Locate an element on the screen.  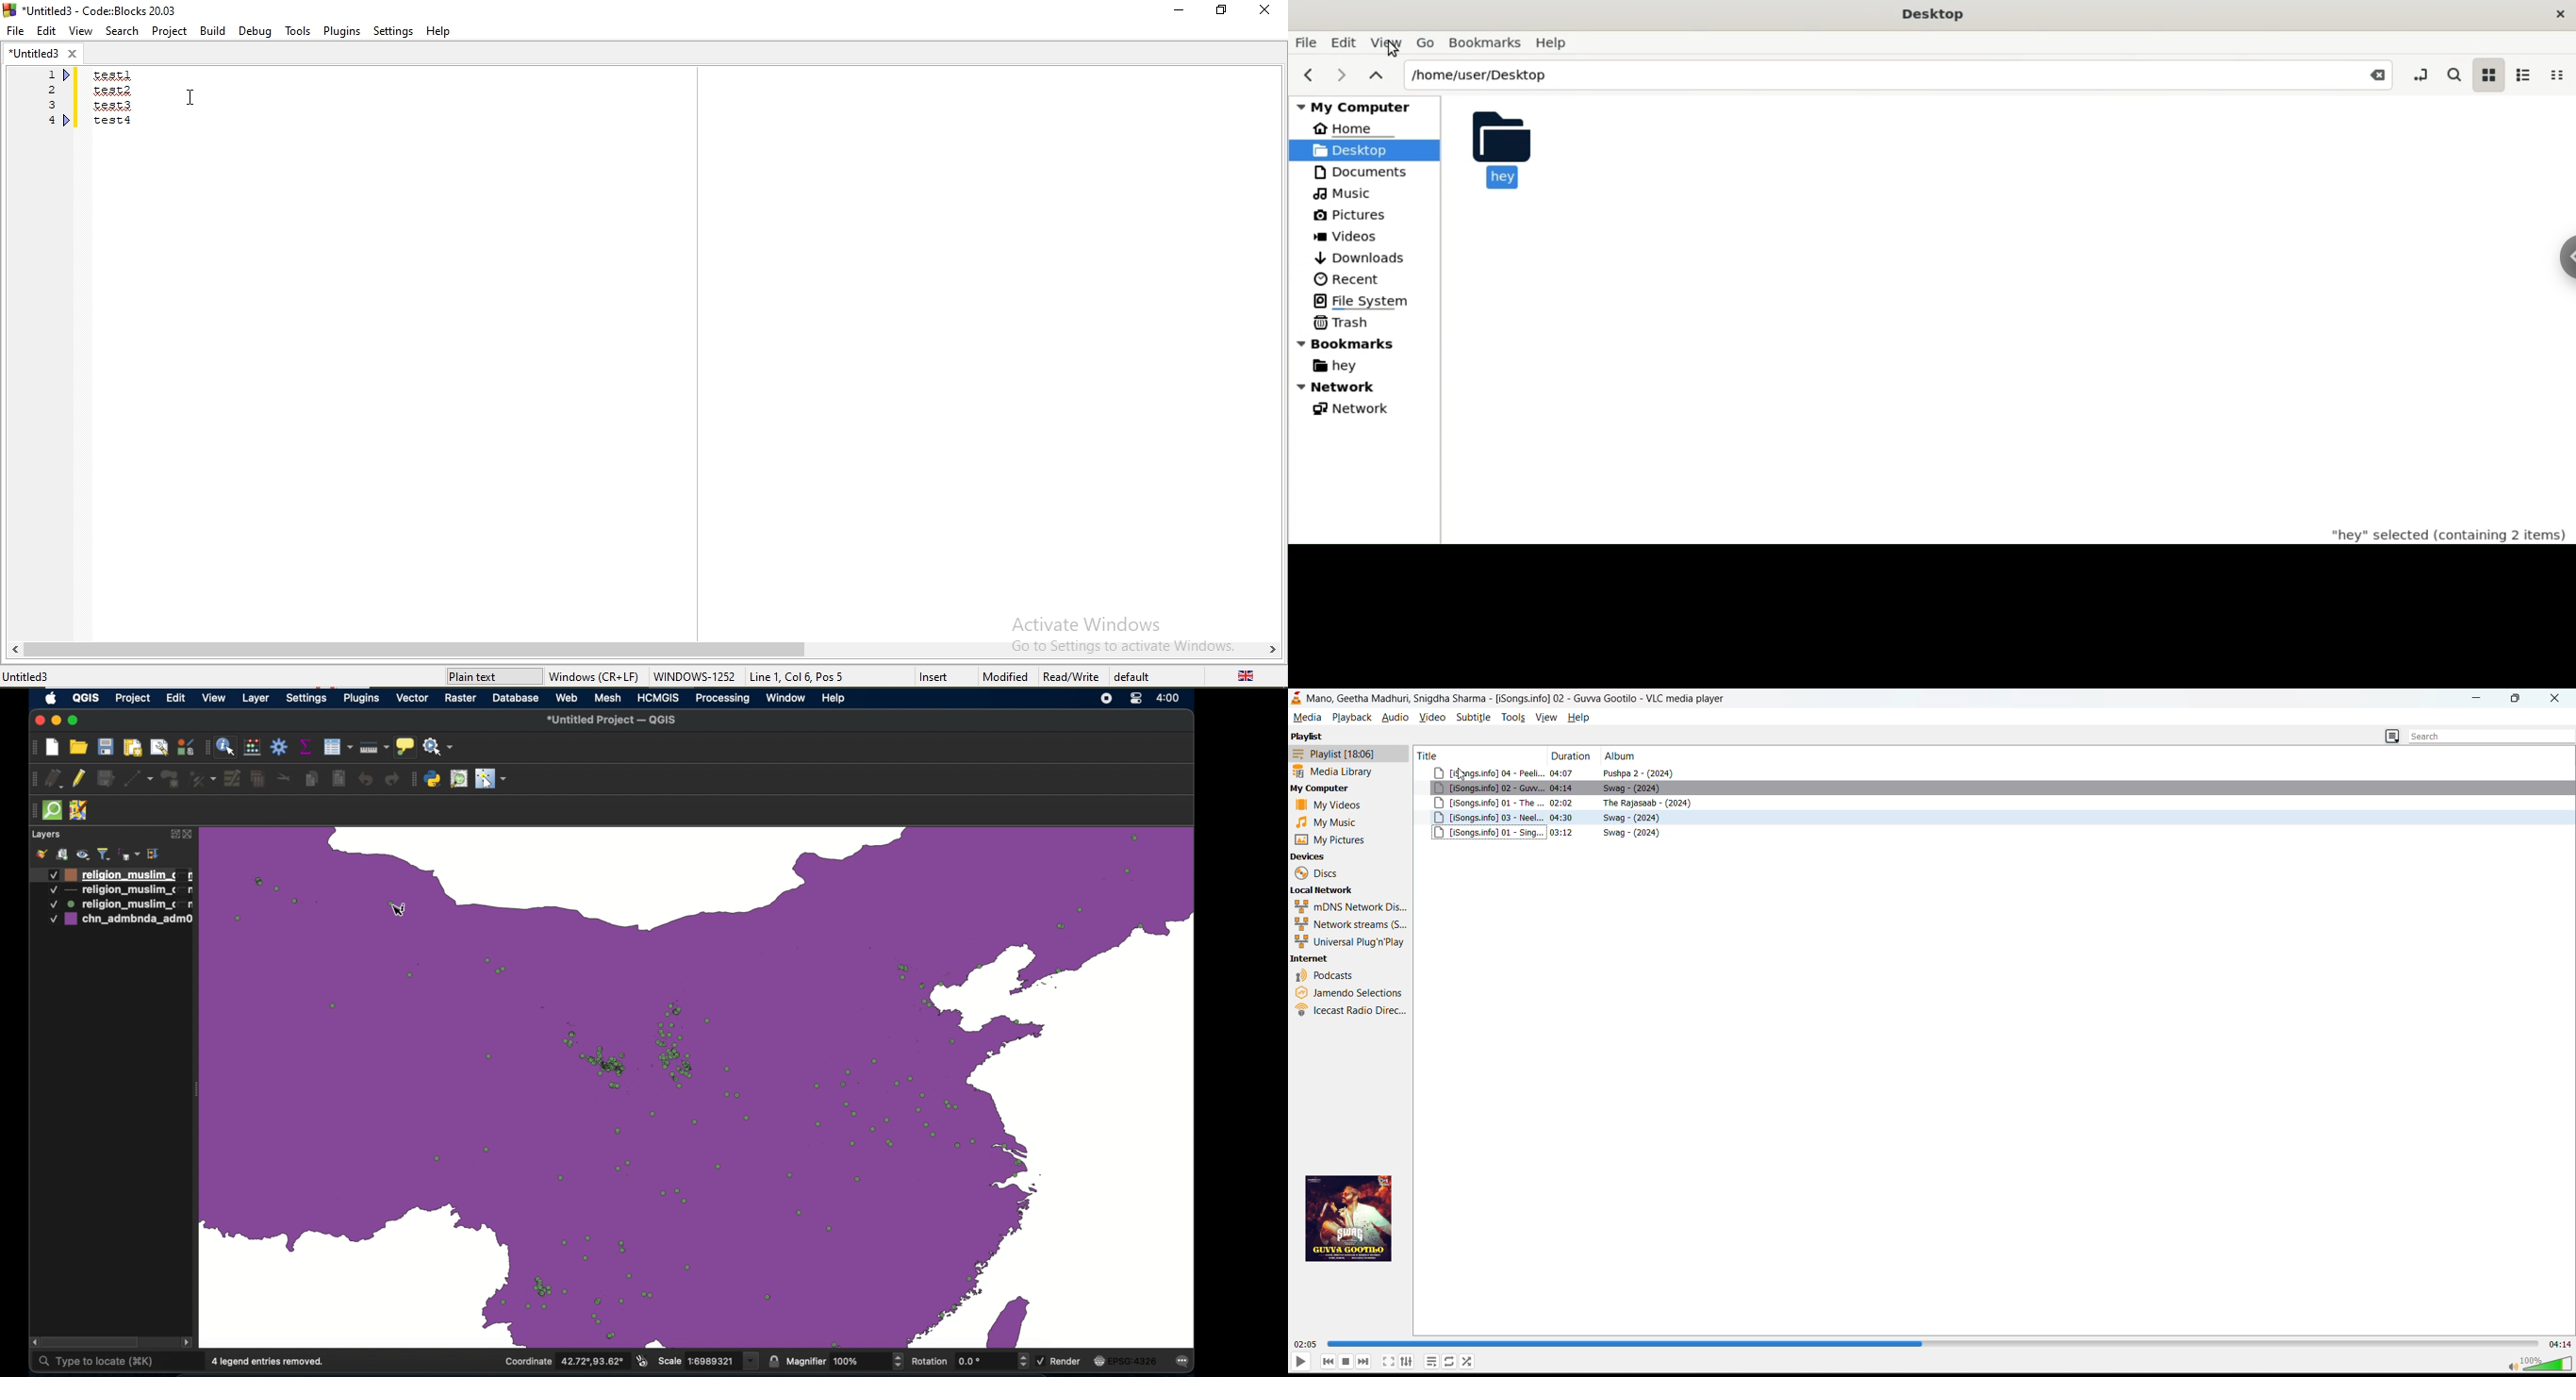
media is located at coordinates (1307, 717).